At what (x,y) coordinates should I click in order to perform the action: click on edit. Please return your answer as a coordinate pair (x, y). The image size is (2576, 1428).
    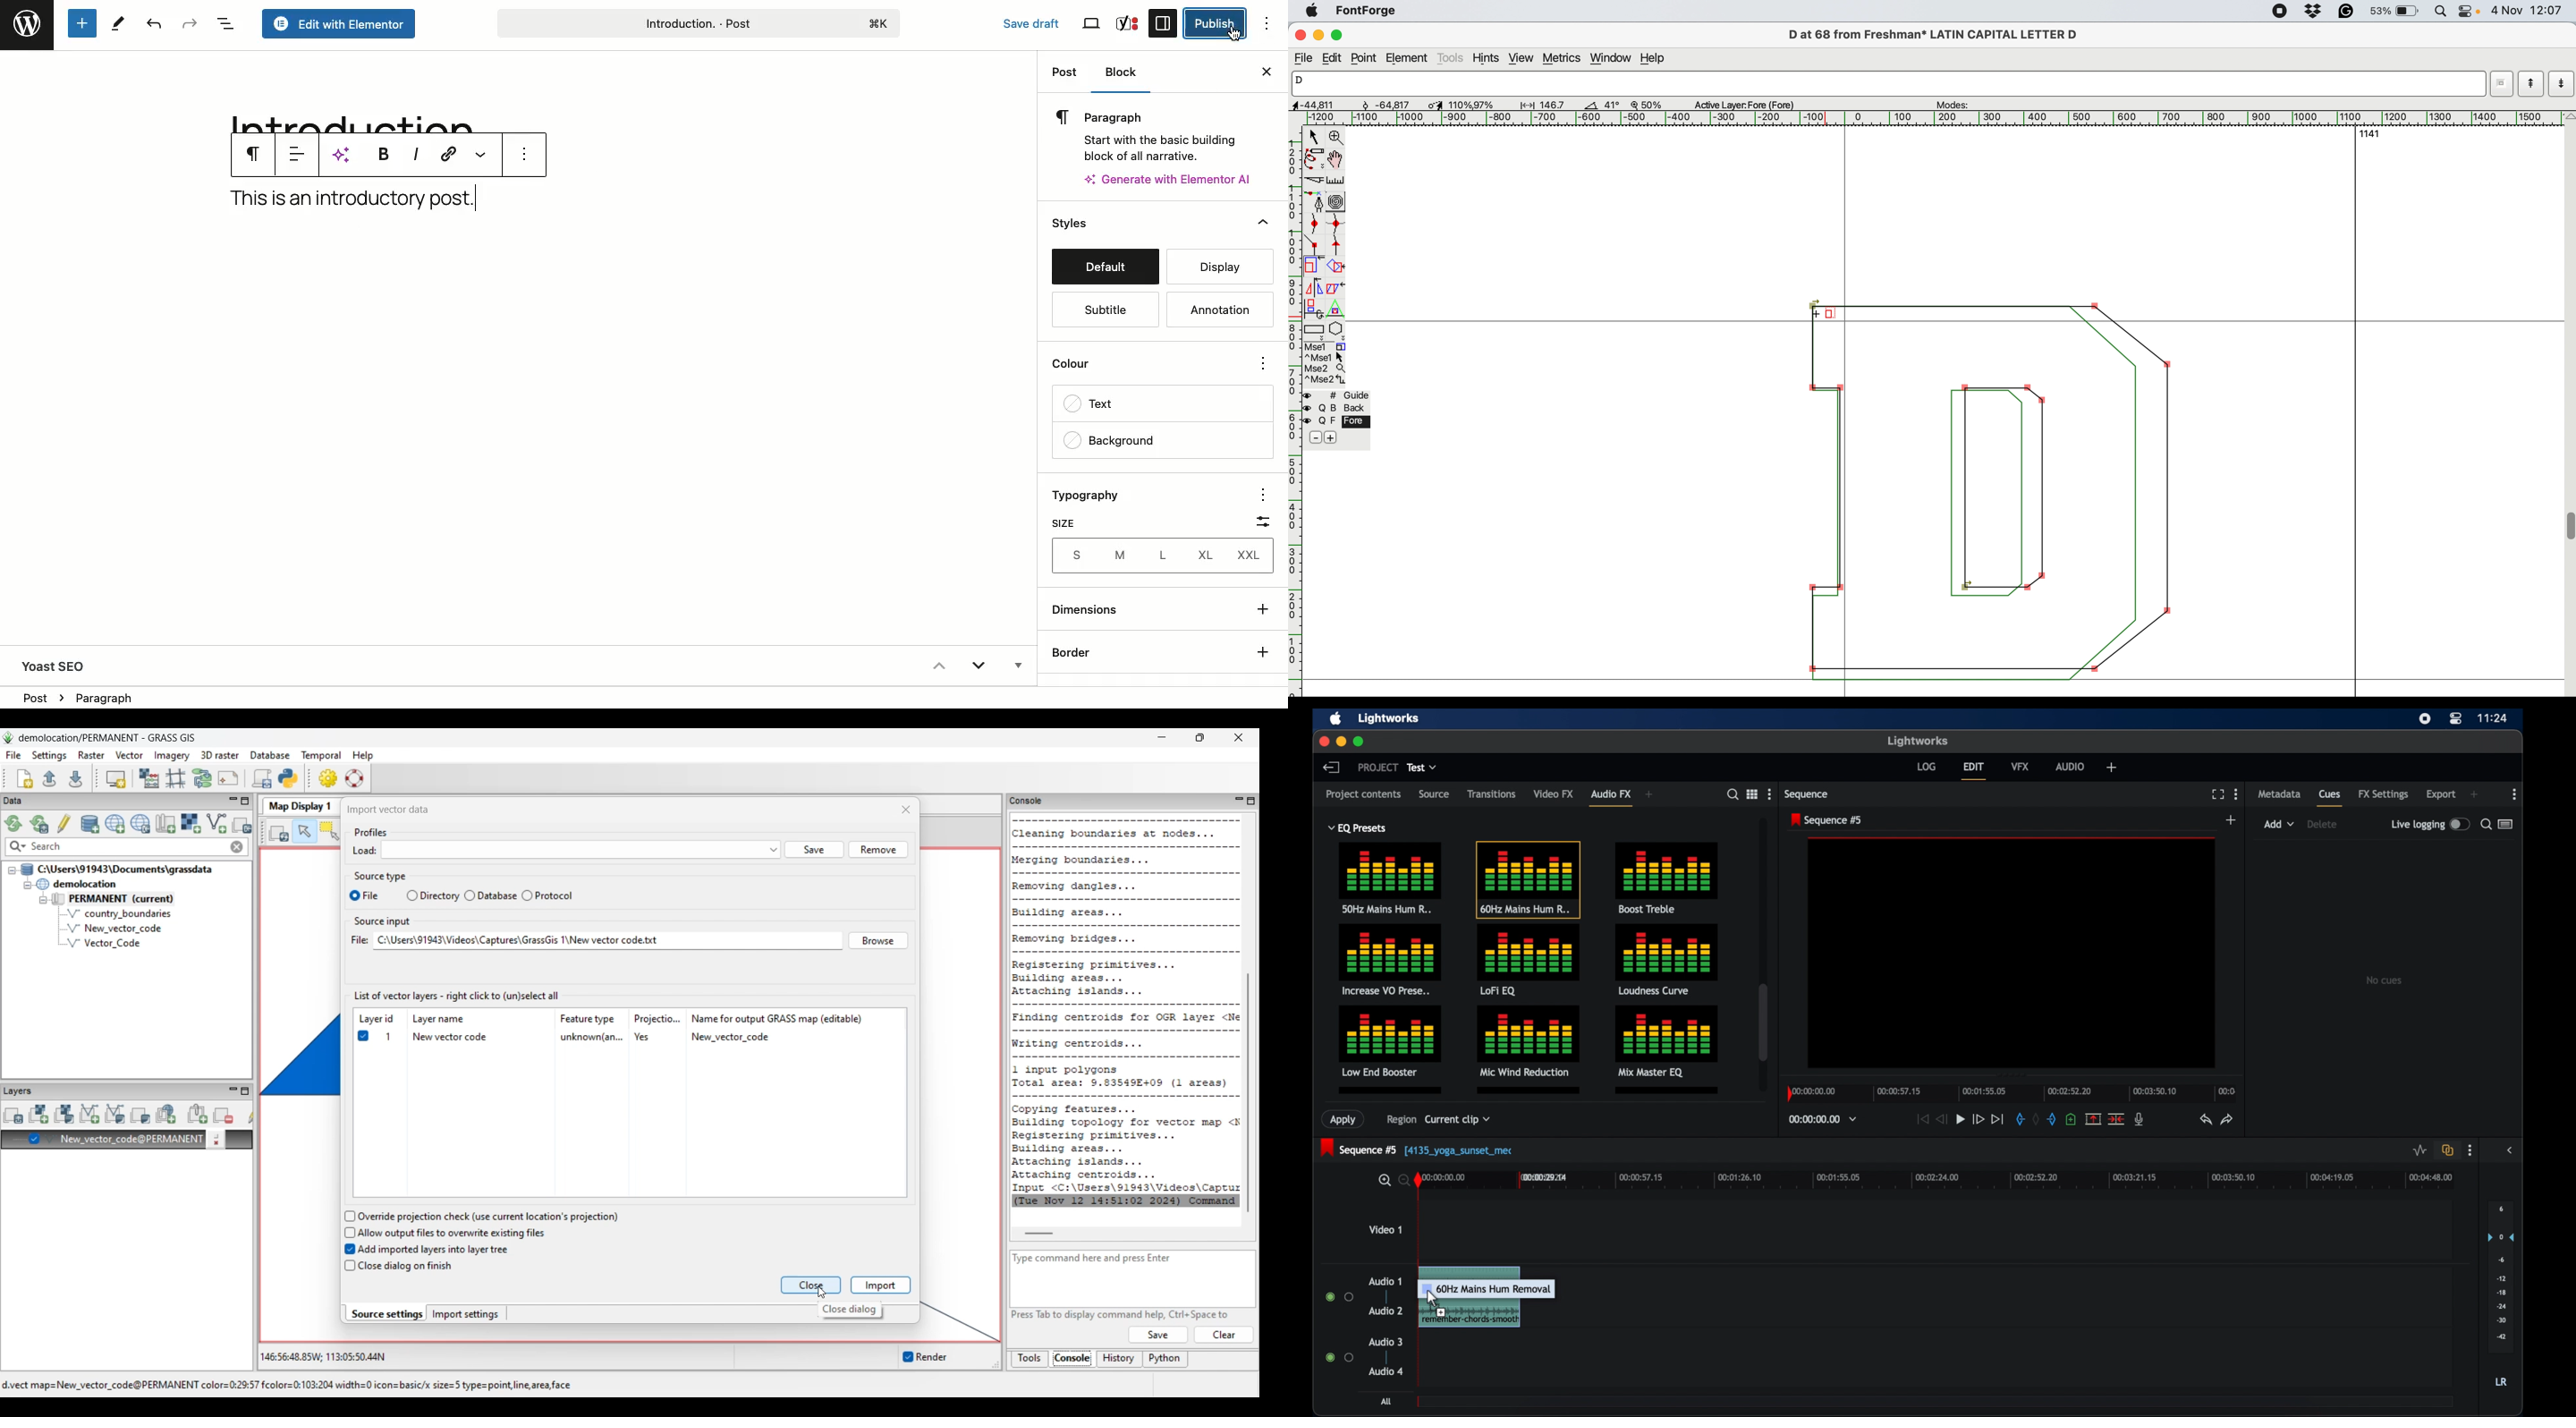
    Looking at the image, I should click on (1973, 771).